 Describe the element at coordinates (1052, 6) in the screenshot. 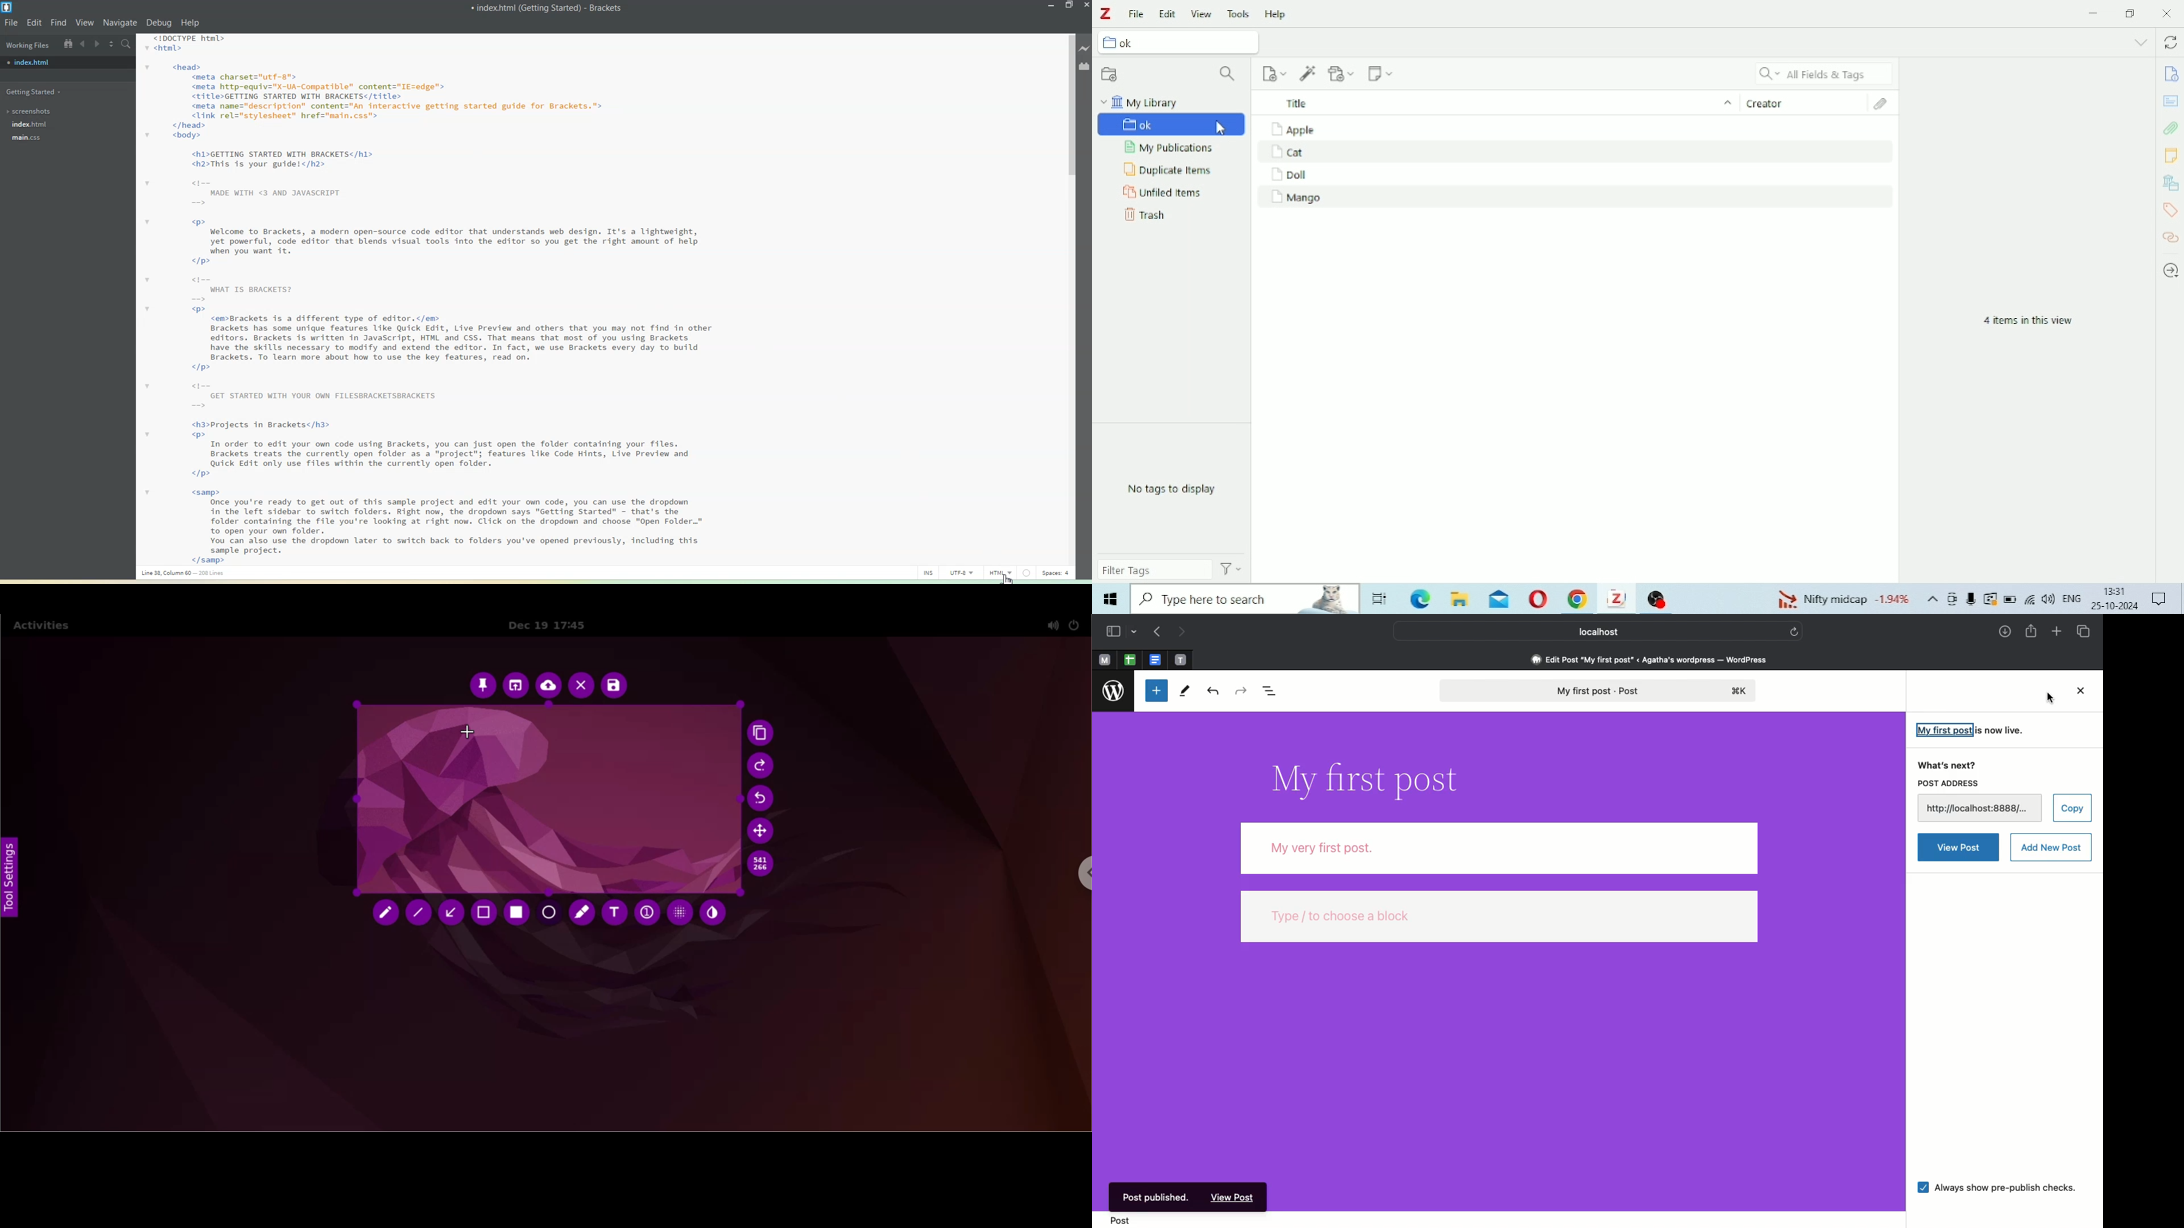

I see `Minimize` at that location.